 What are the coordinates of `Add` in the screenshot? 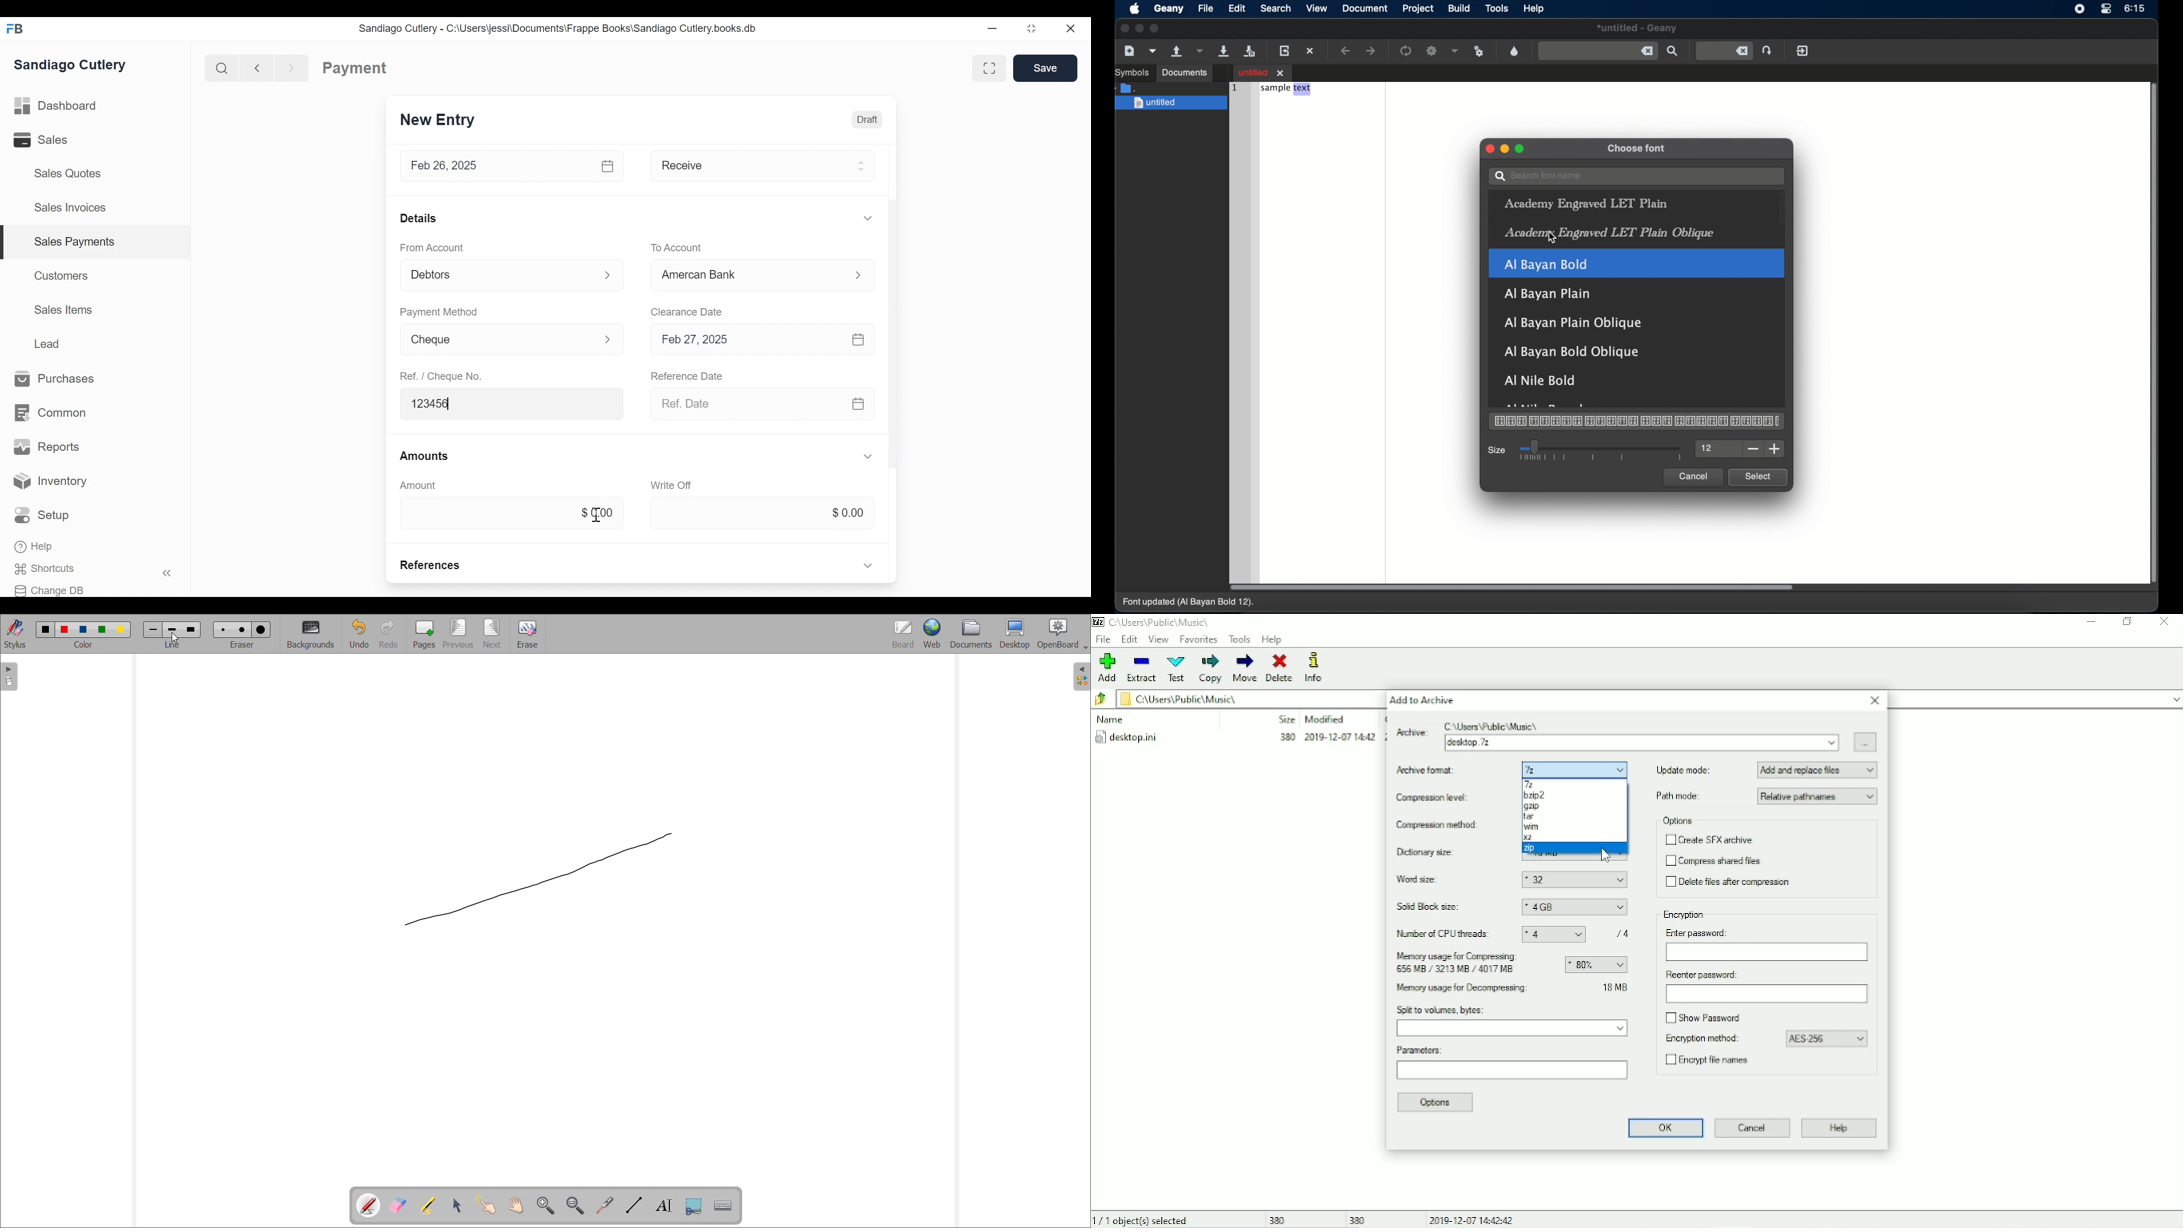 It's located at (1108, 667).